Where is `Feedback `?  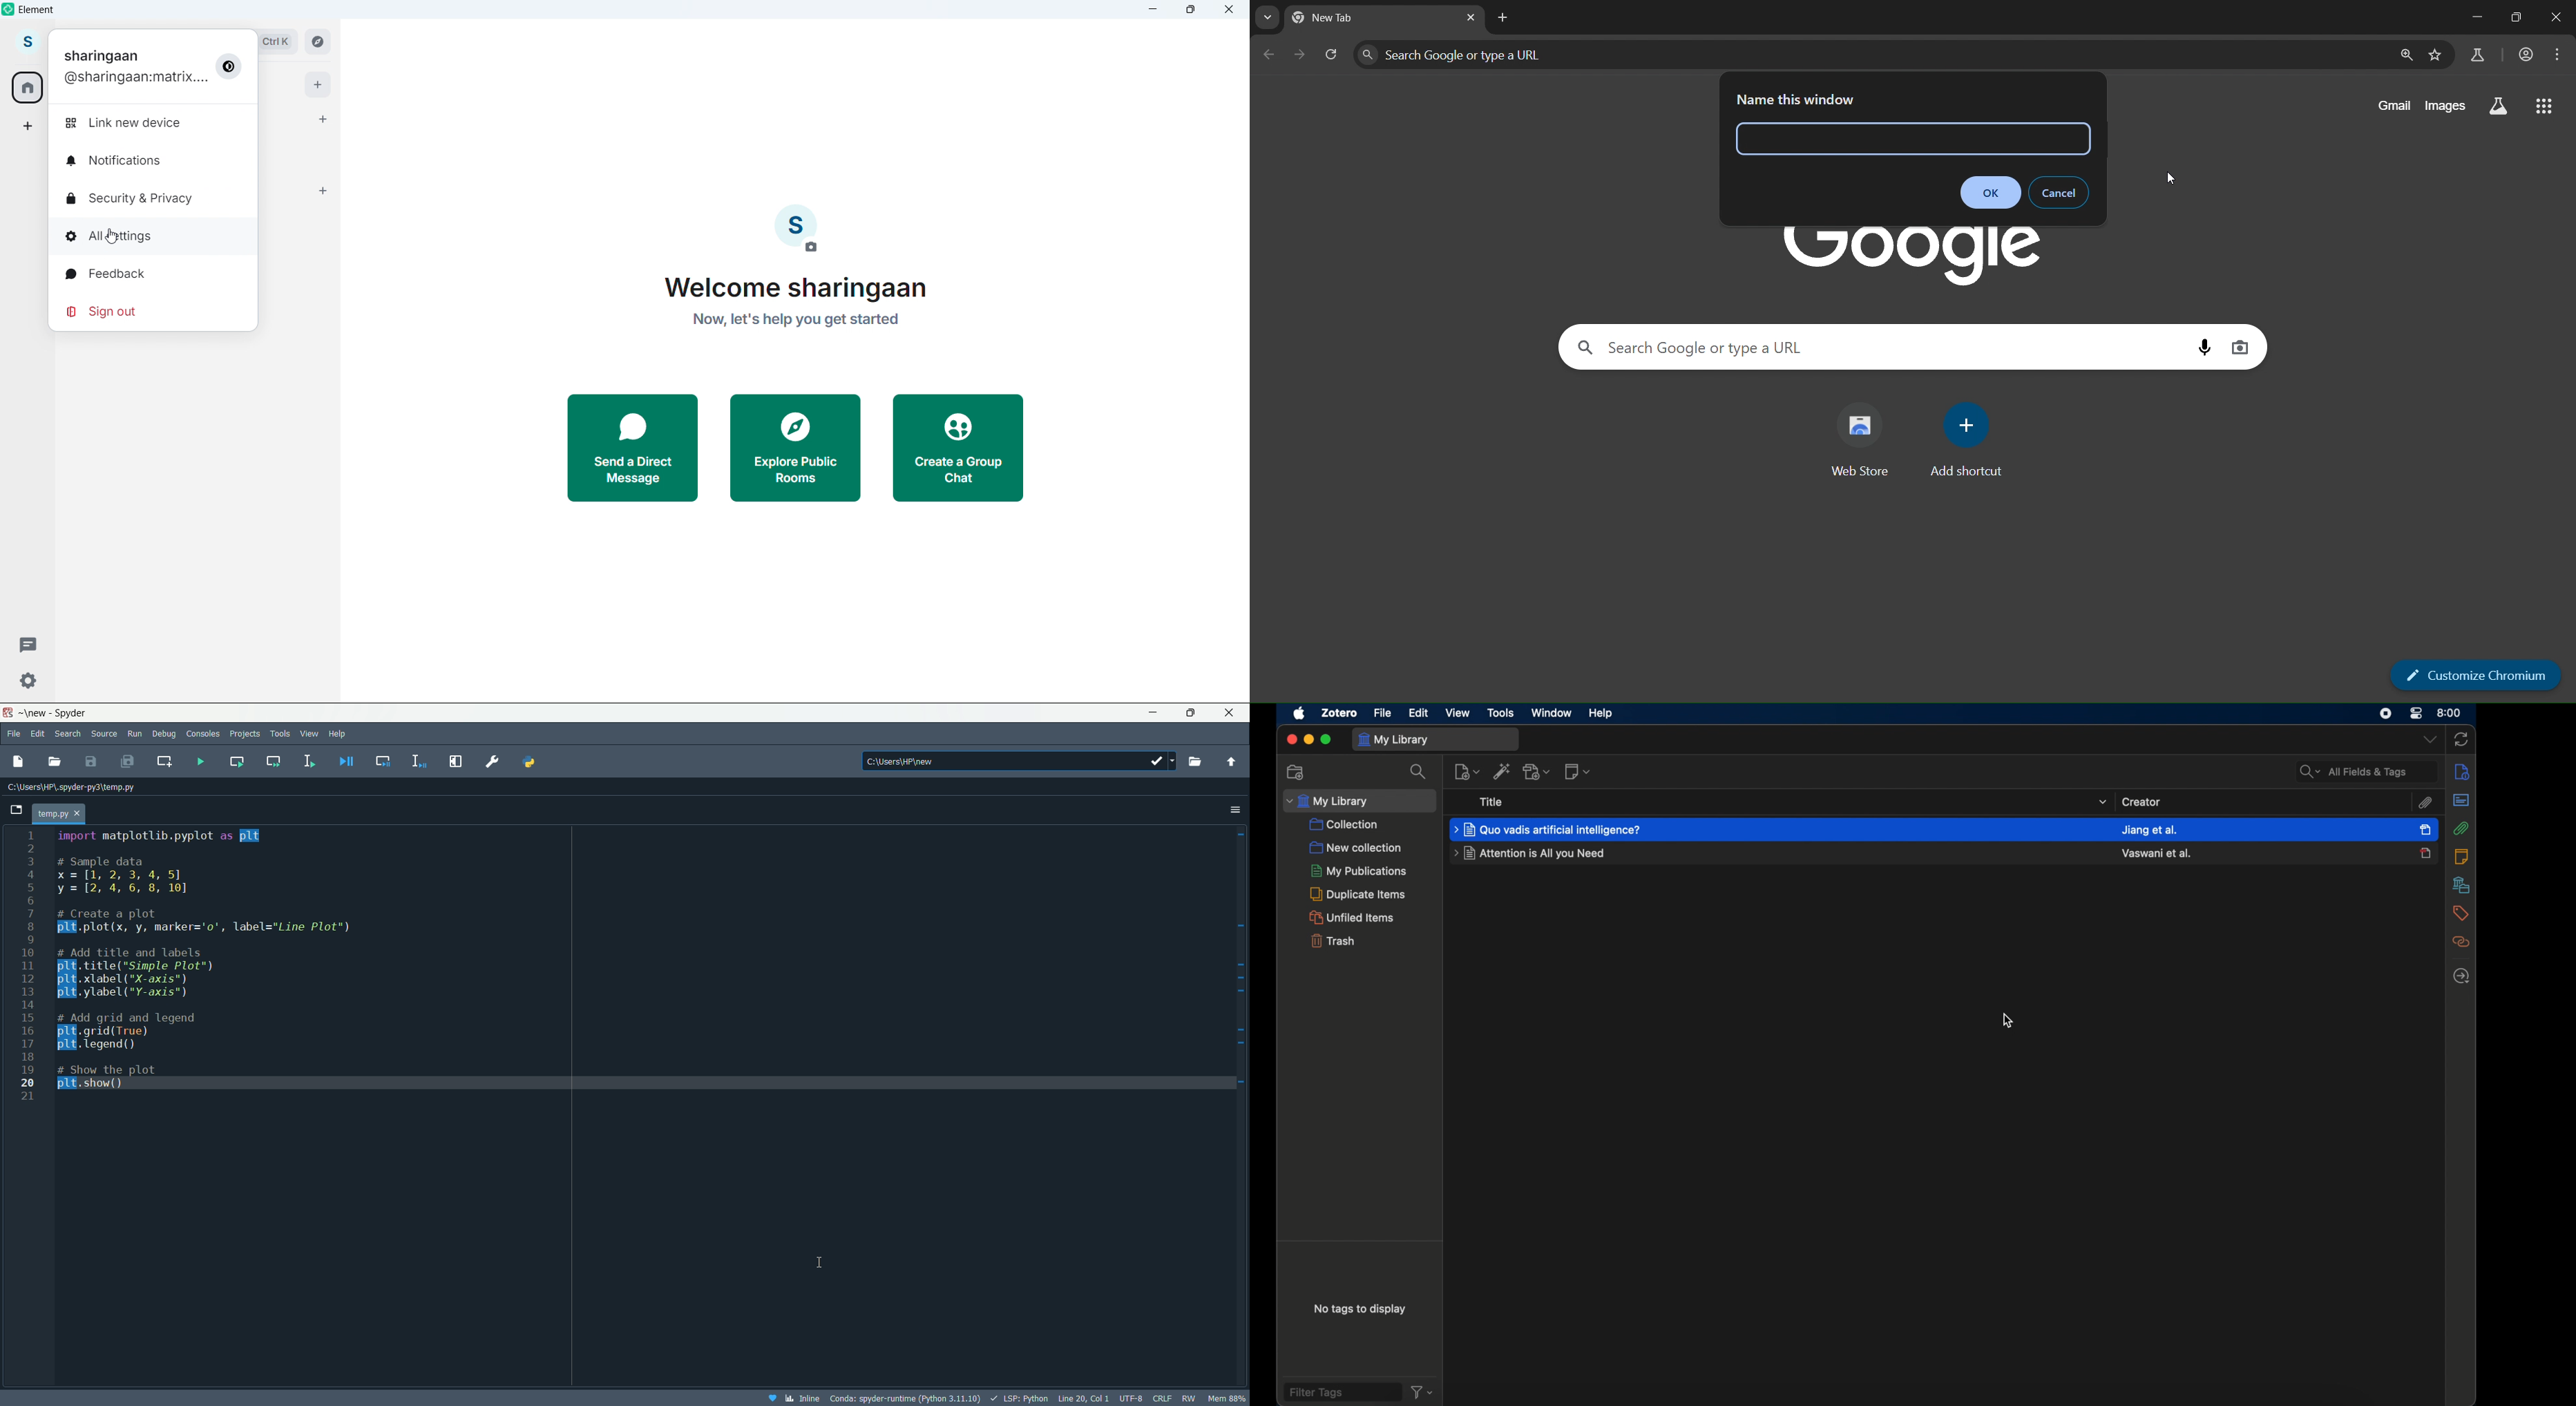 Feedback  is located at coordinates (104, 272).